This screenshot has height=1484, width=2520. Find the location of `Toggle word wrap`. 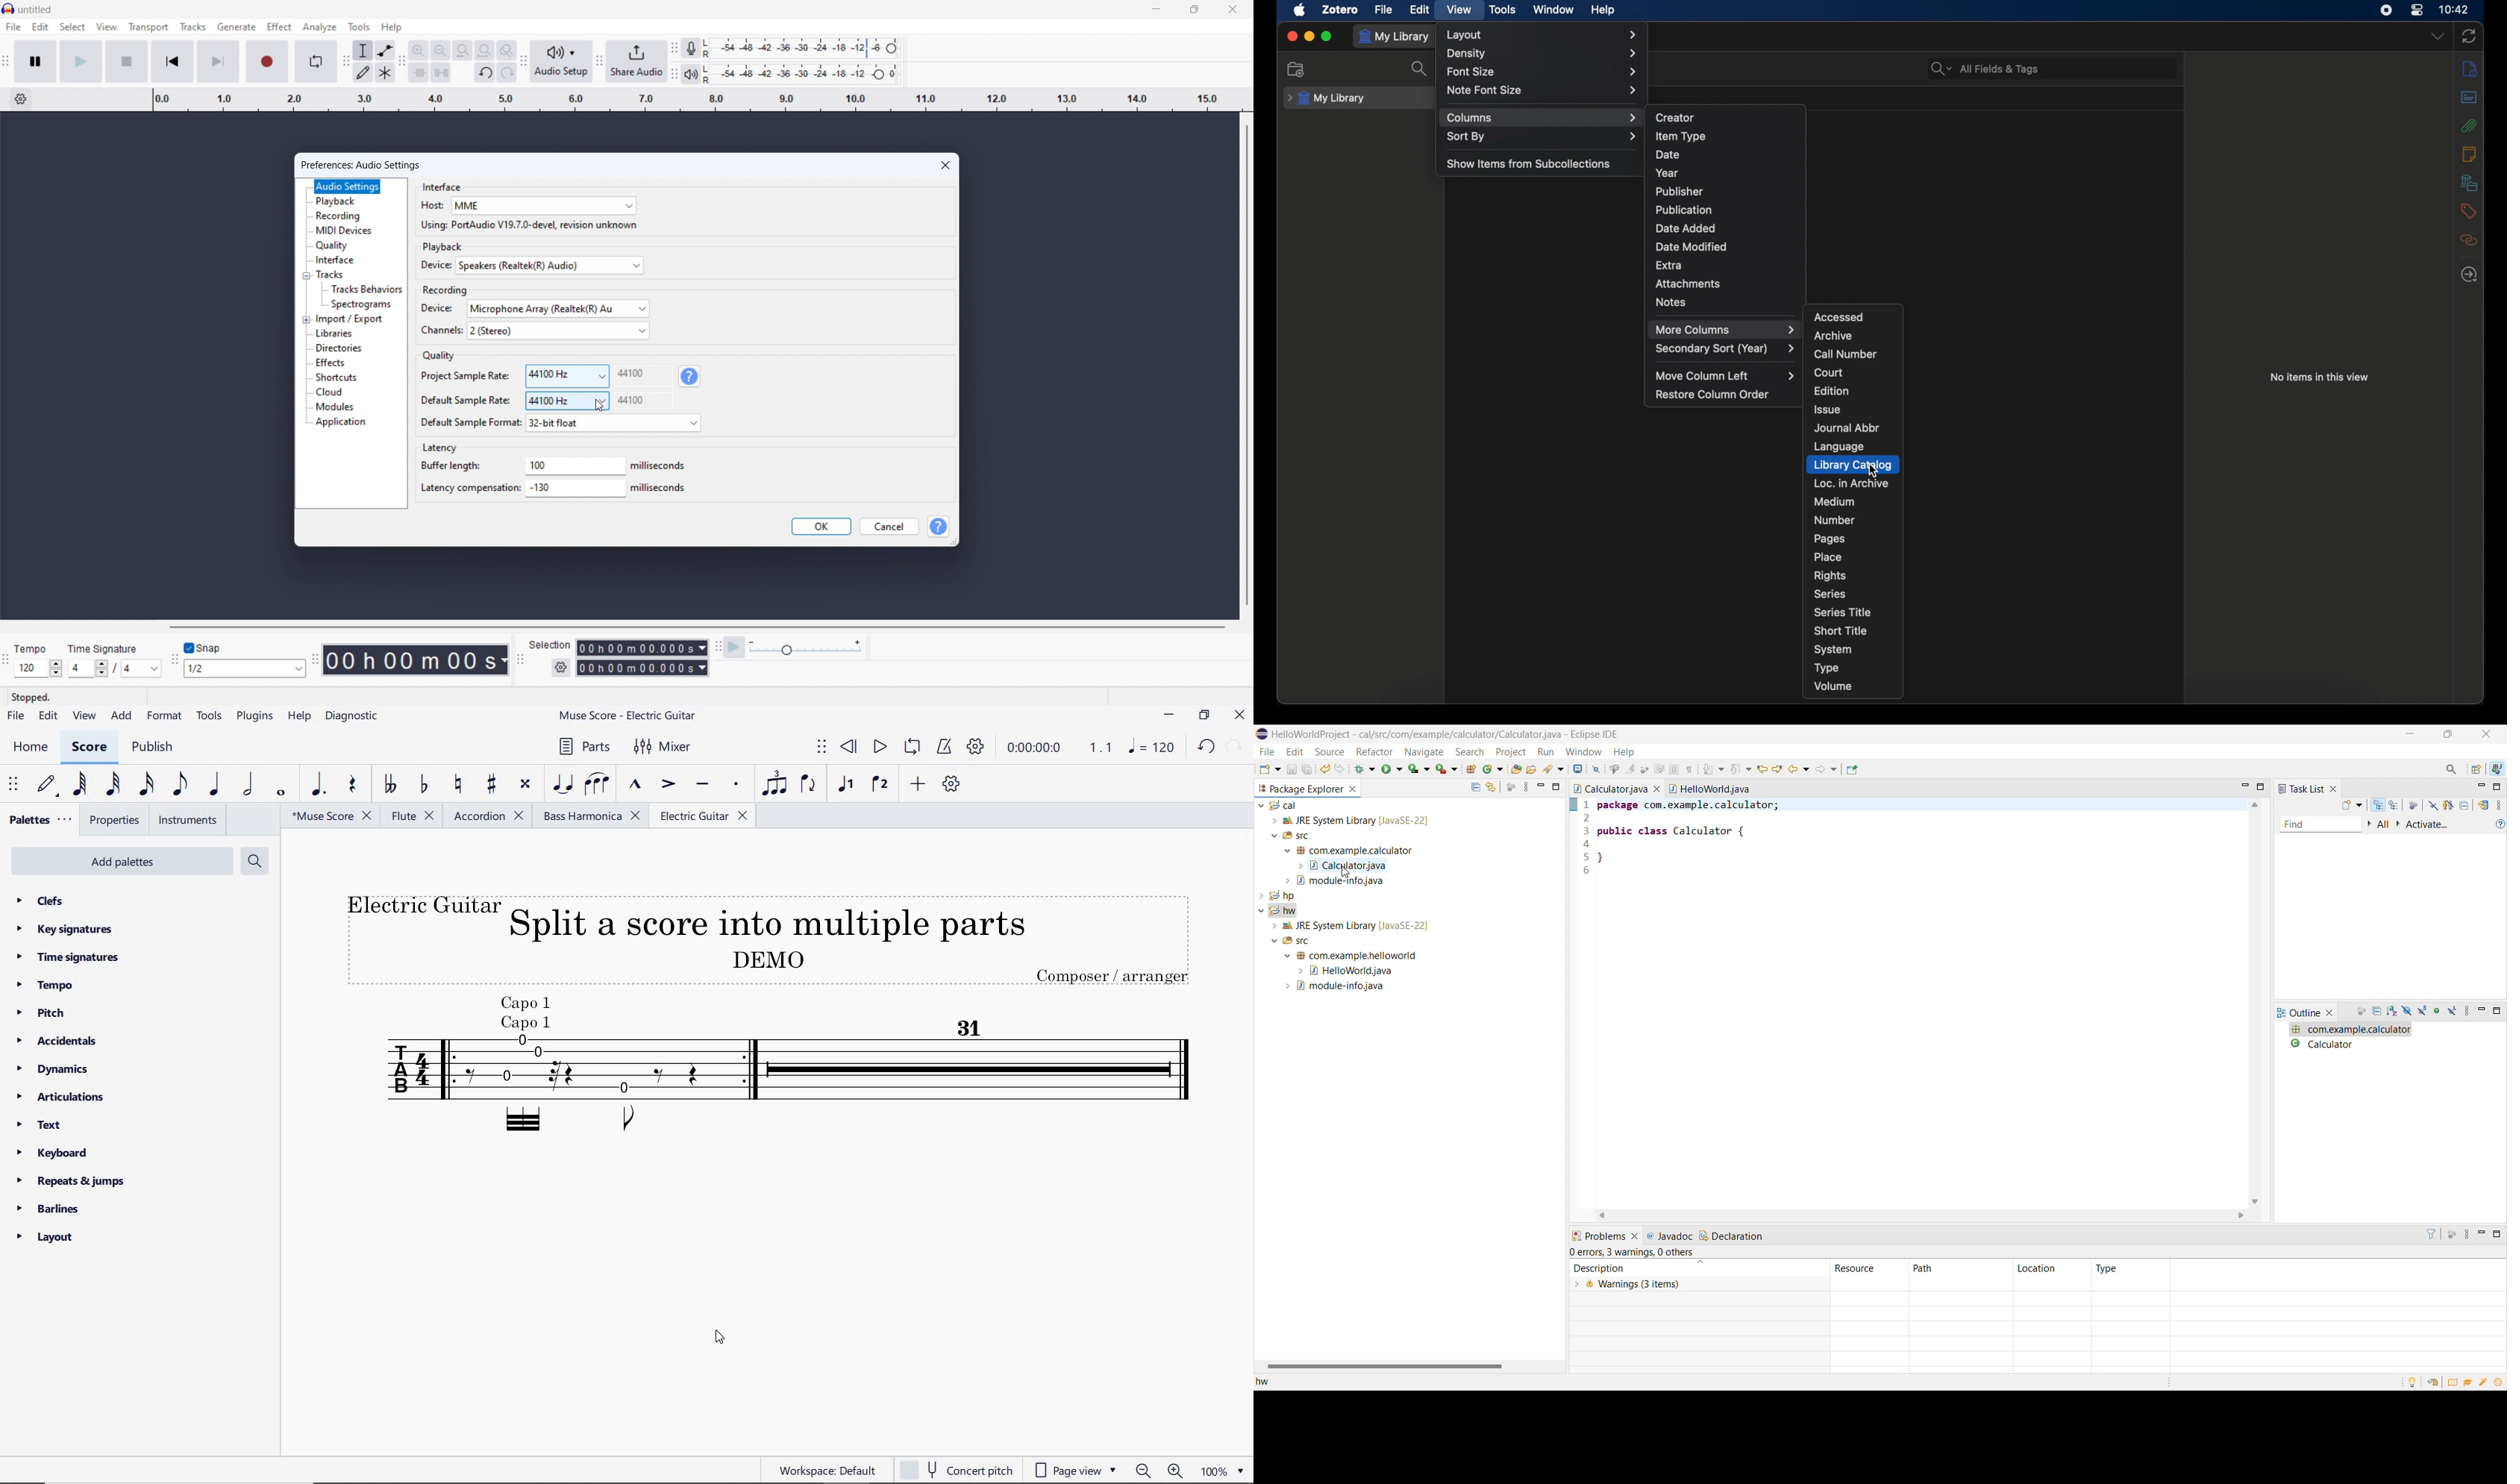

Toggle word wrap is located at coordinates (1660, 769).